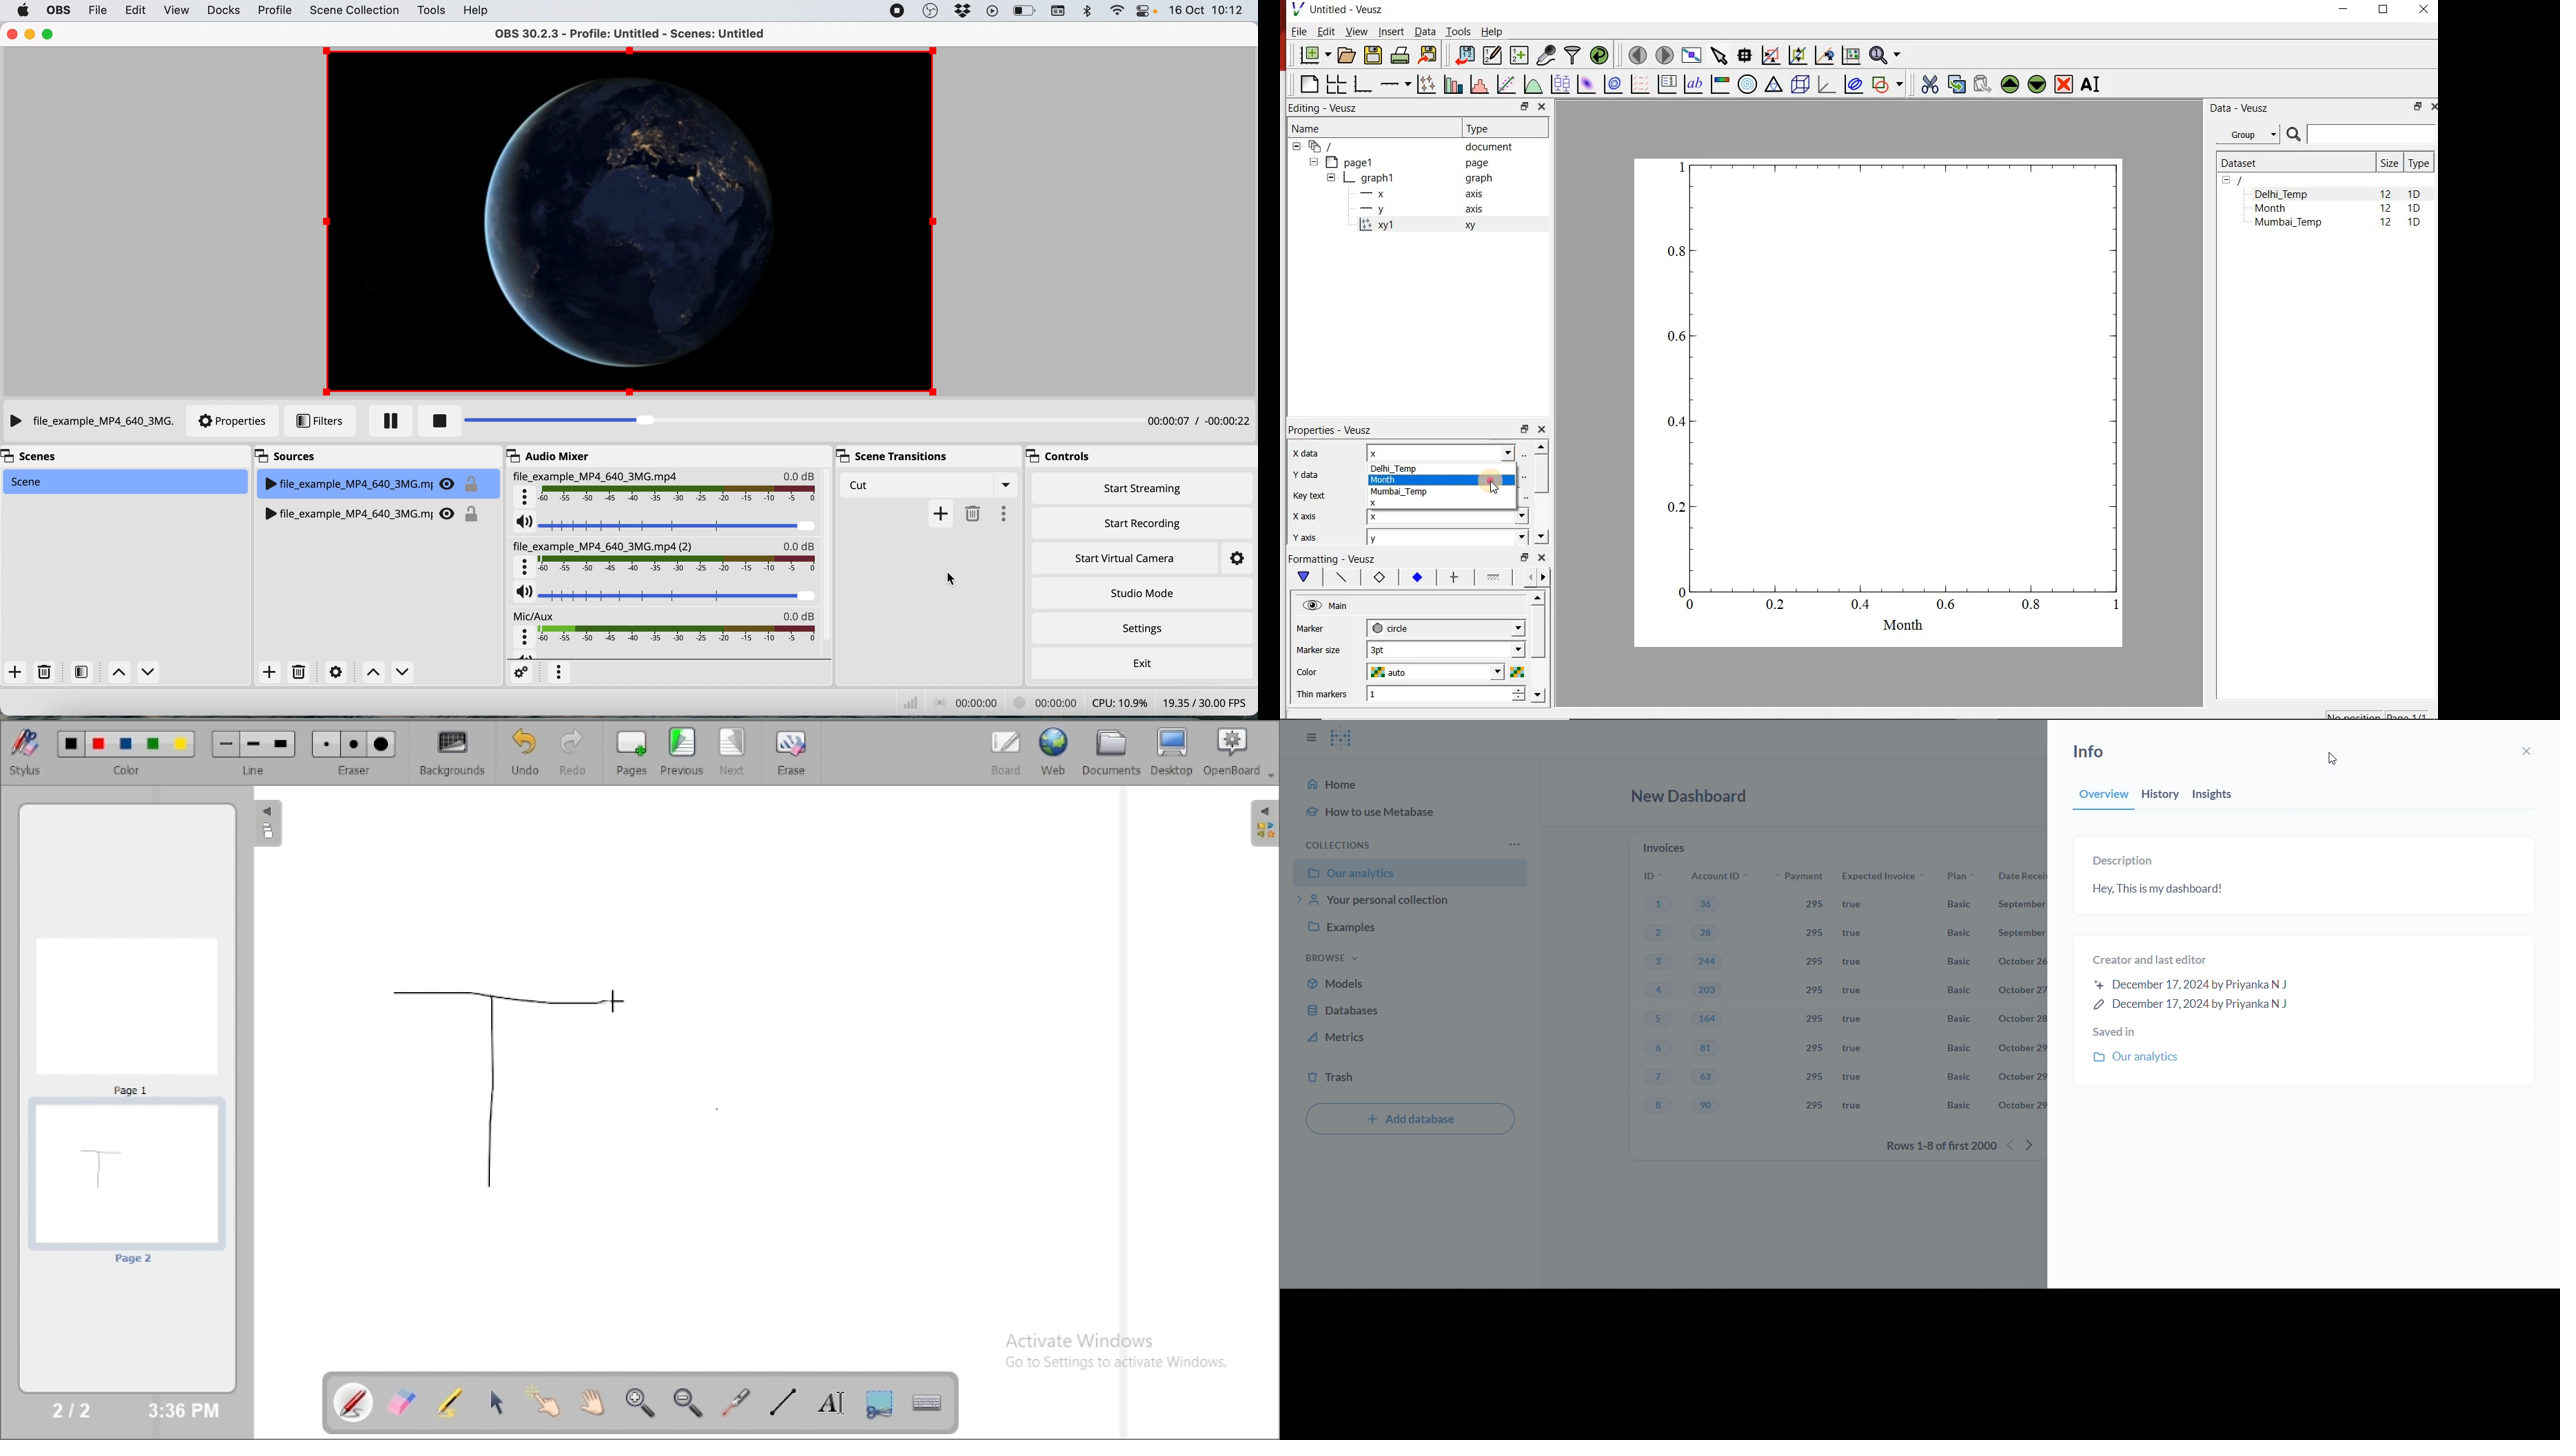 Image resolution: width=2576 pixels, height=1456 pixels. What do you see at coordinates (1121, 11) in the screenshot?
I see `wifi` at bounding box center [1121, 11].